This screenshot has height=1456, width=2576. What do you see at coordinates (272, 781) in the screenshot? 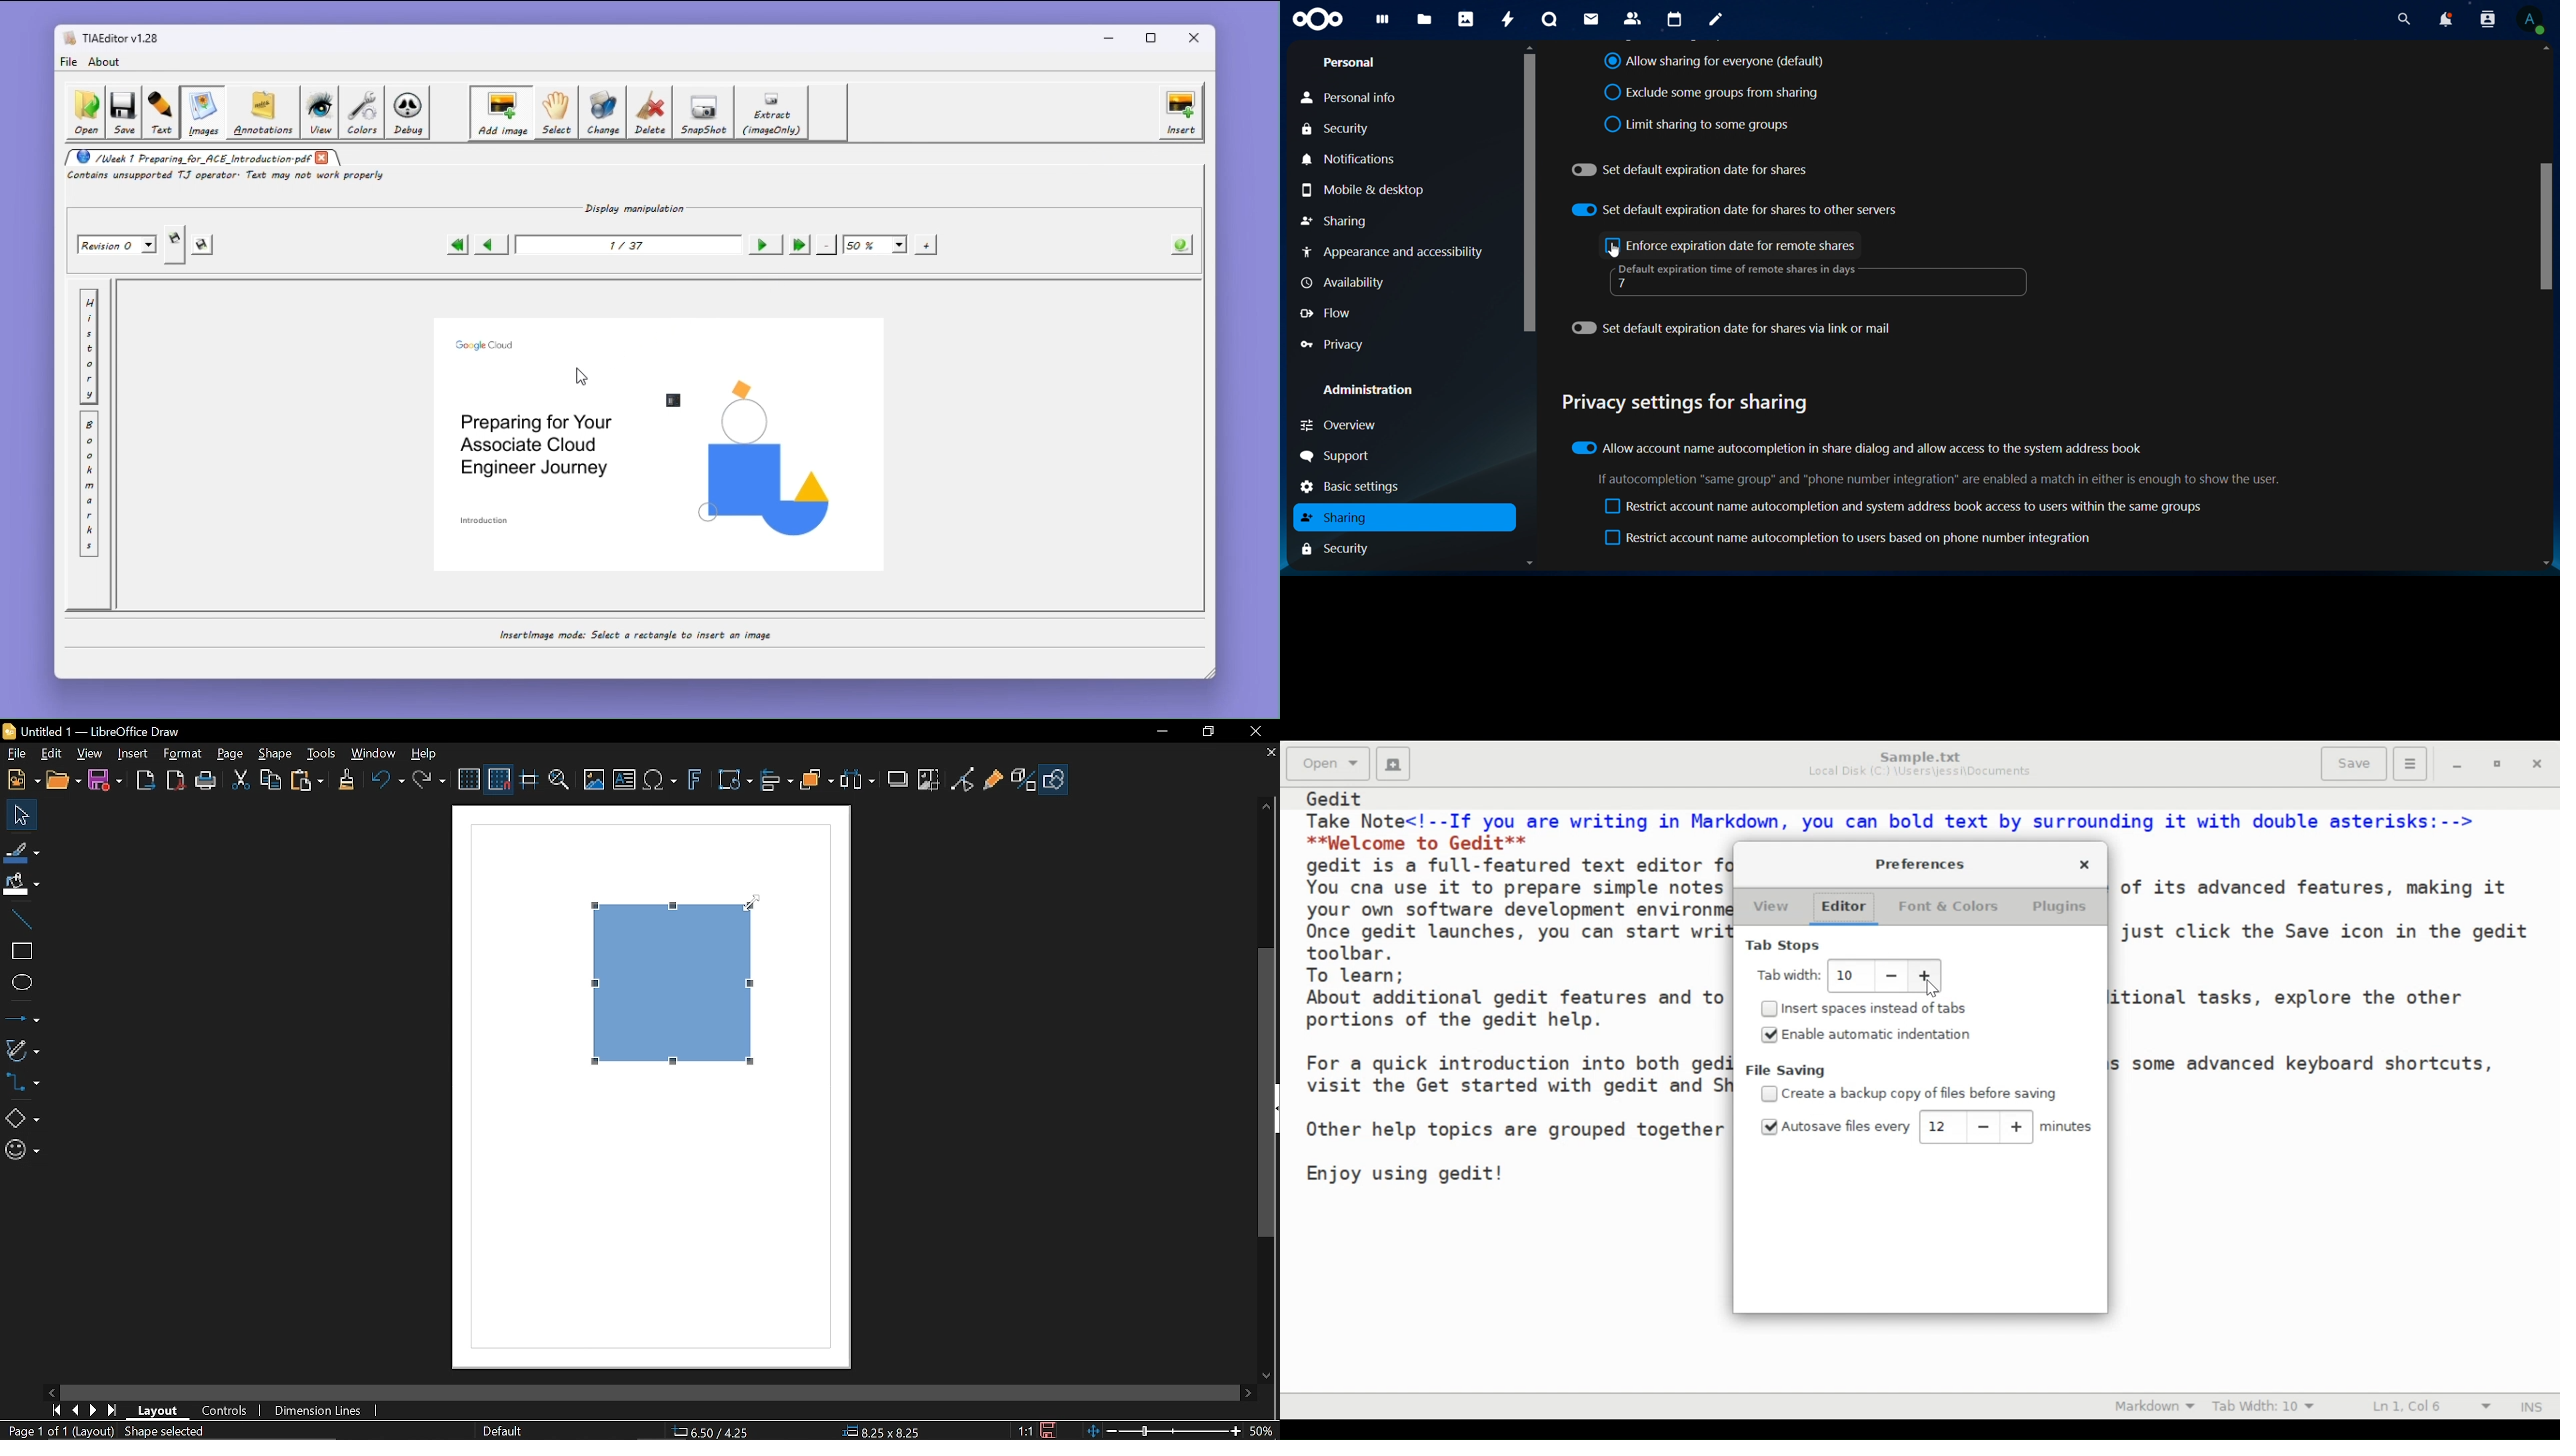
I see `Copy` at bounding box center [272, 781].